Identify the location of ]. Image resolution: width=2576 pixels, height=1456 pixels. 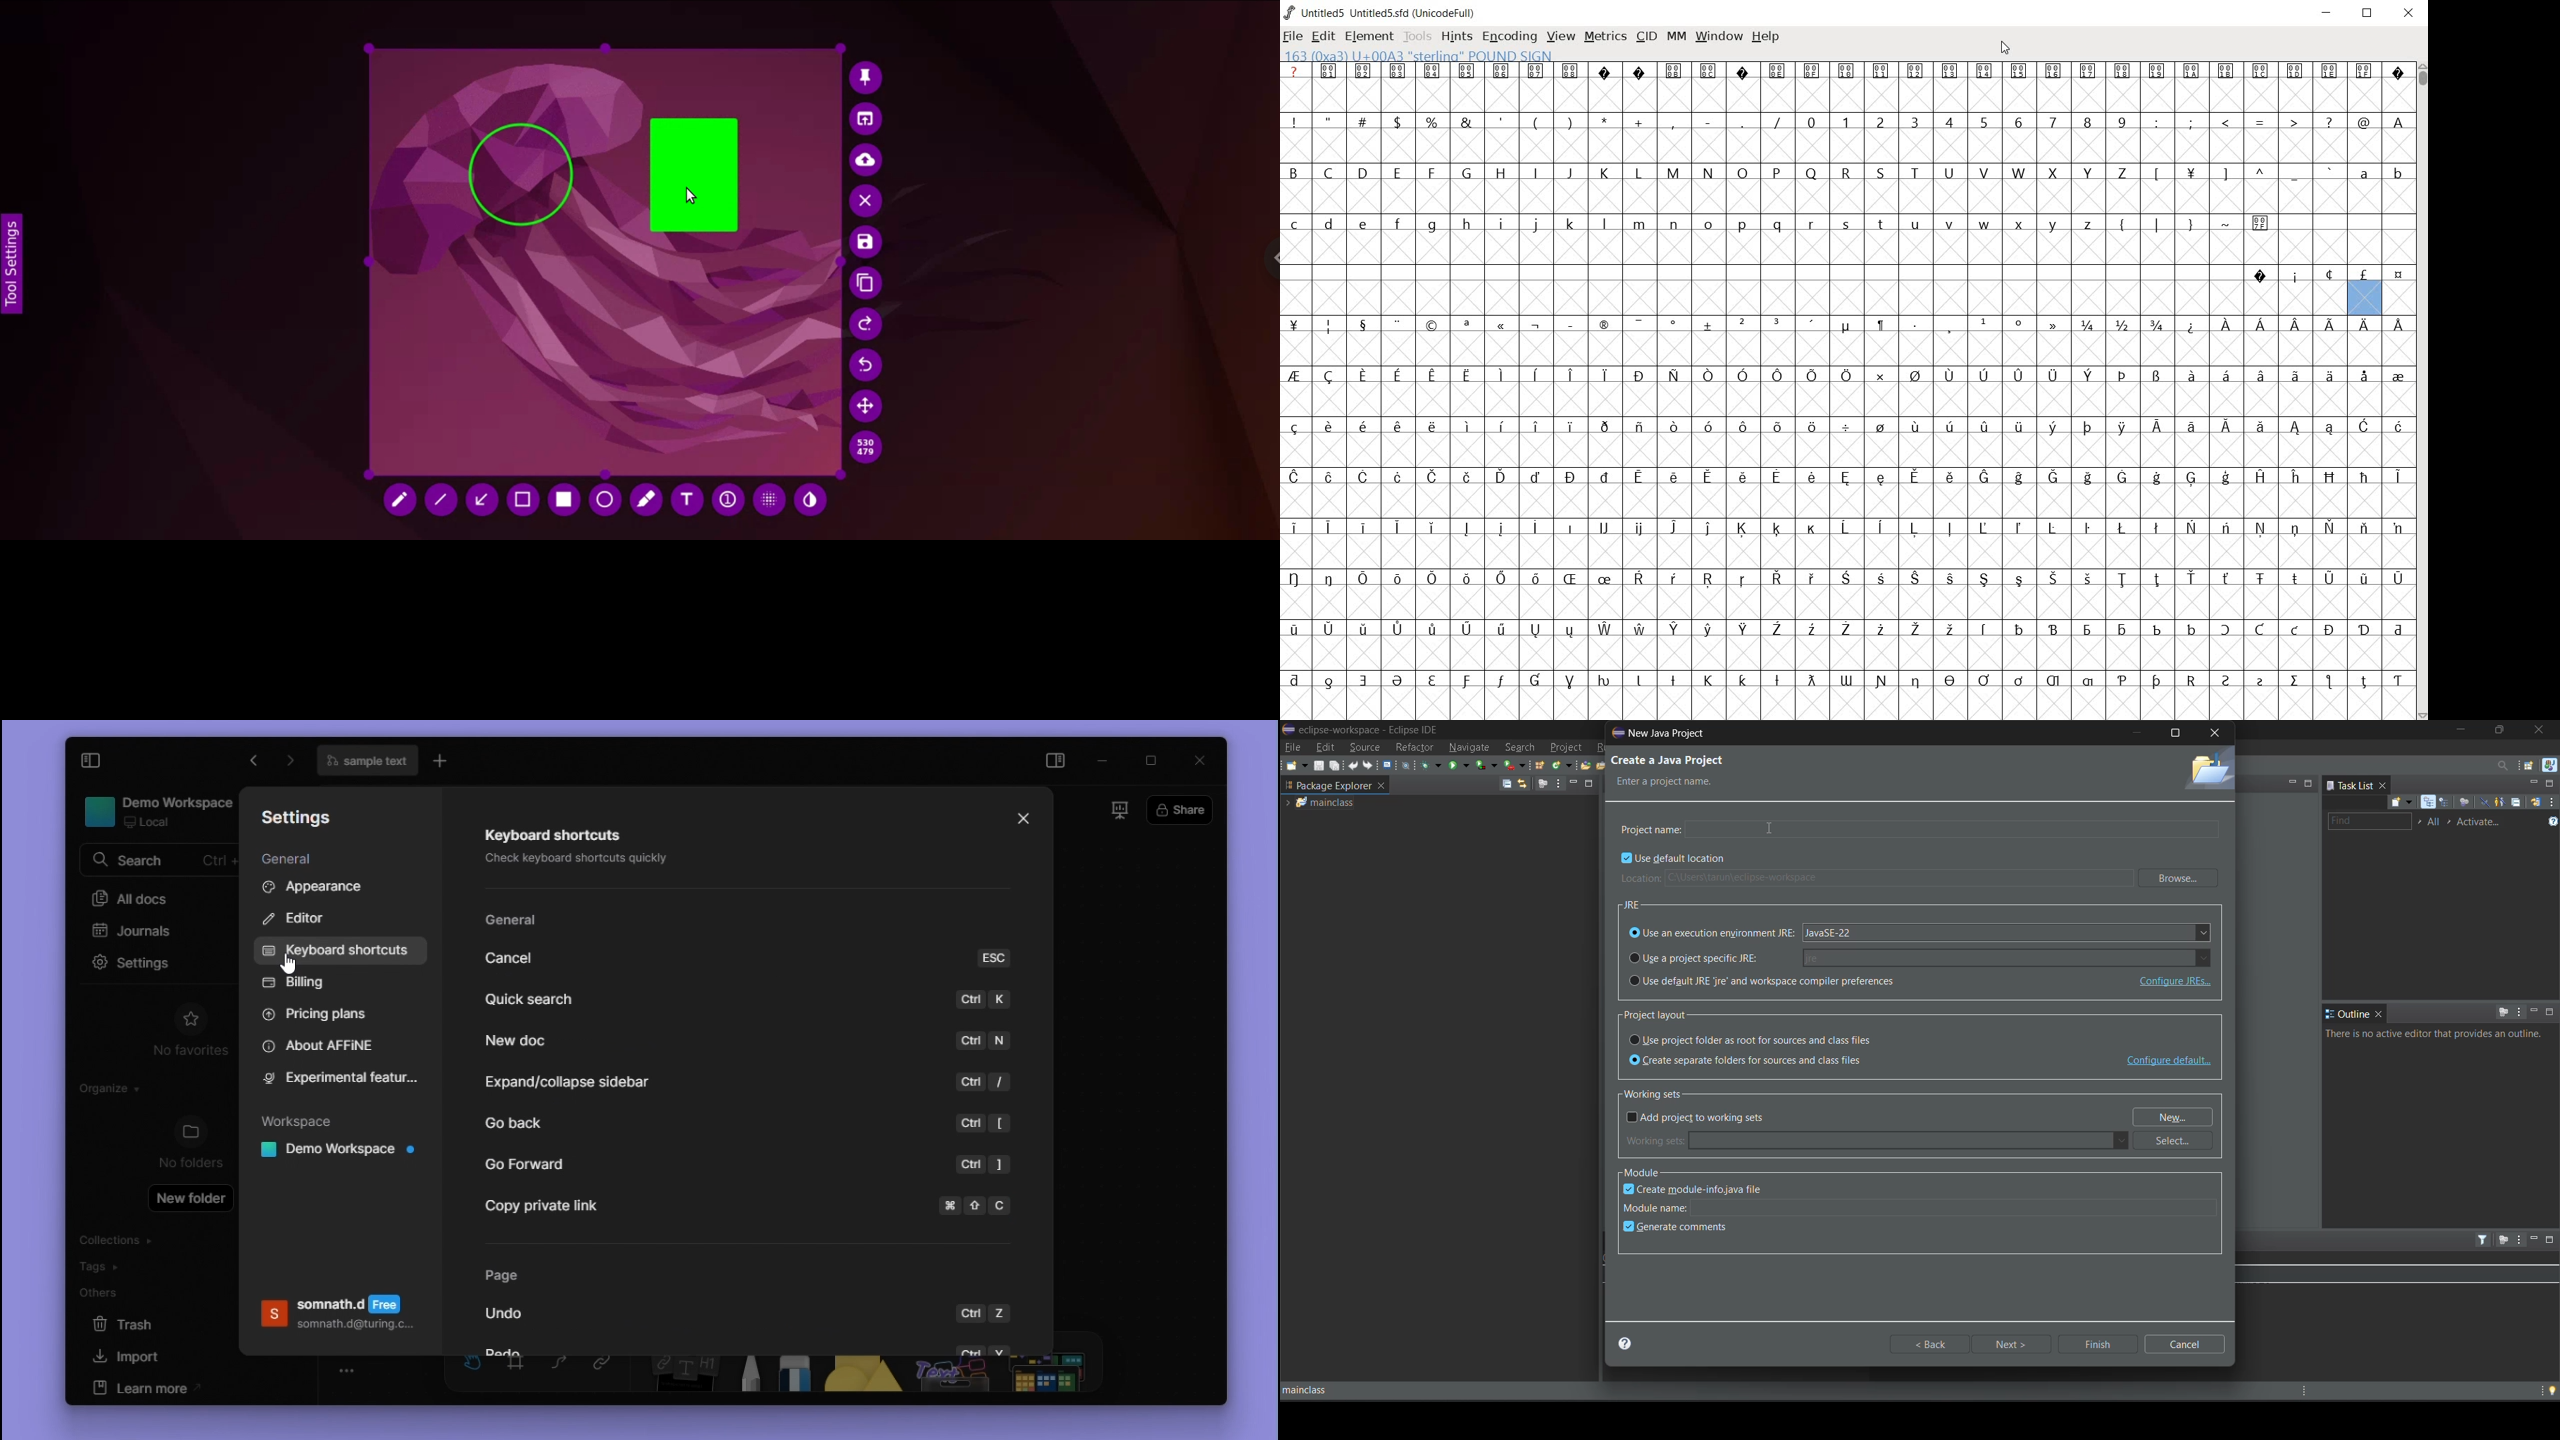
(2226, 173).